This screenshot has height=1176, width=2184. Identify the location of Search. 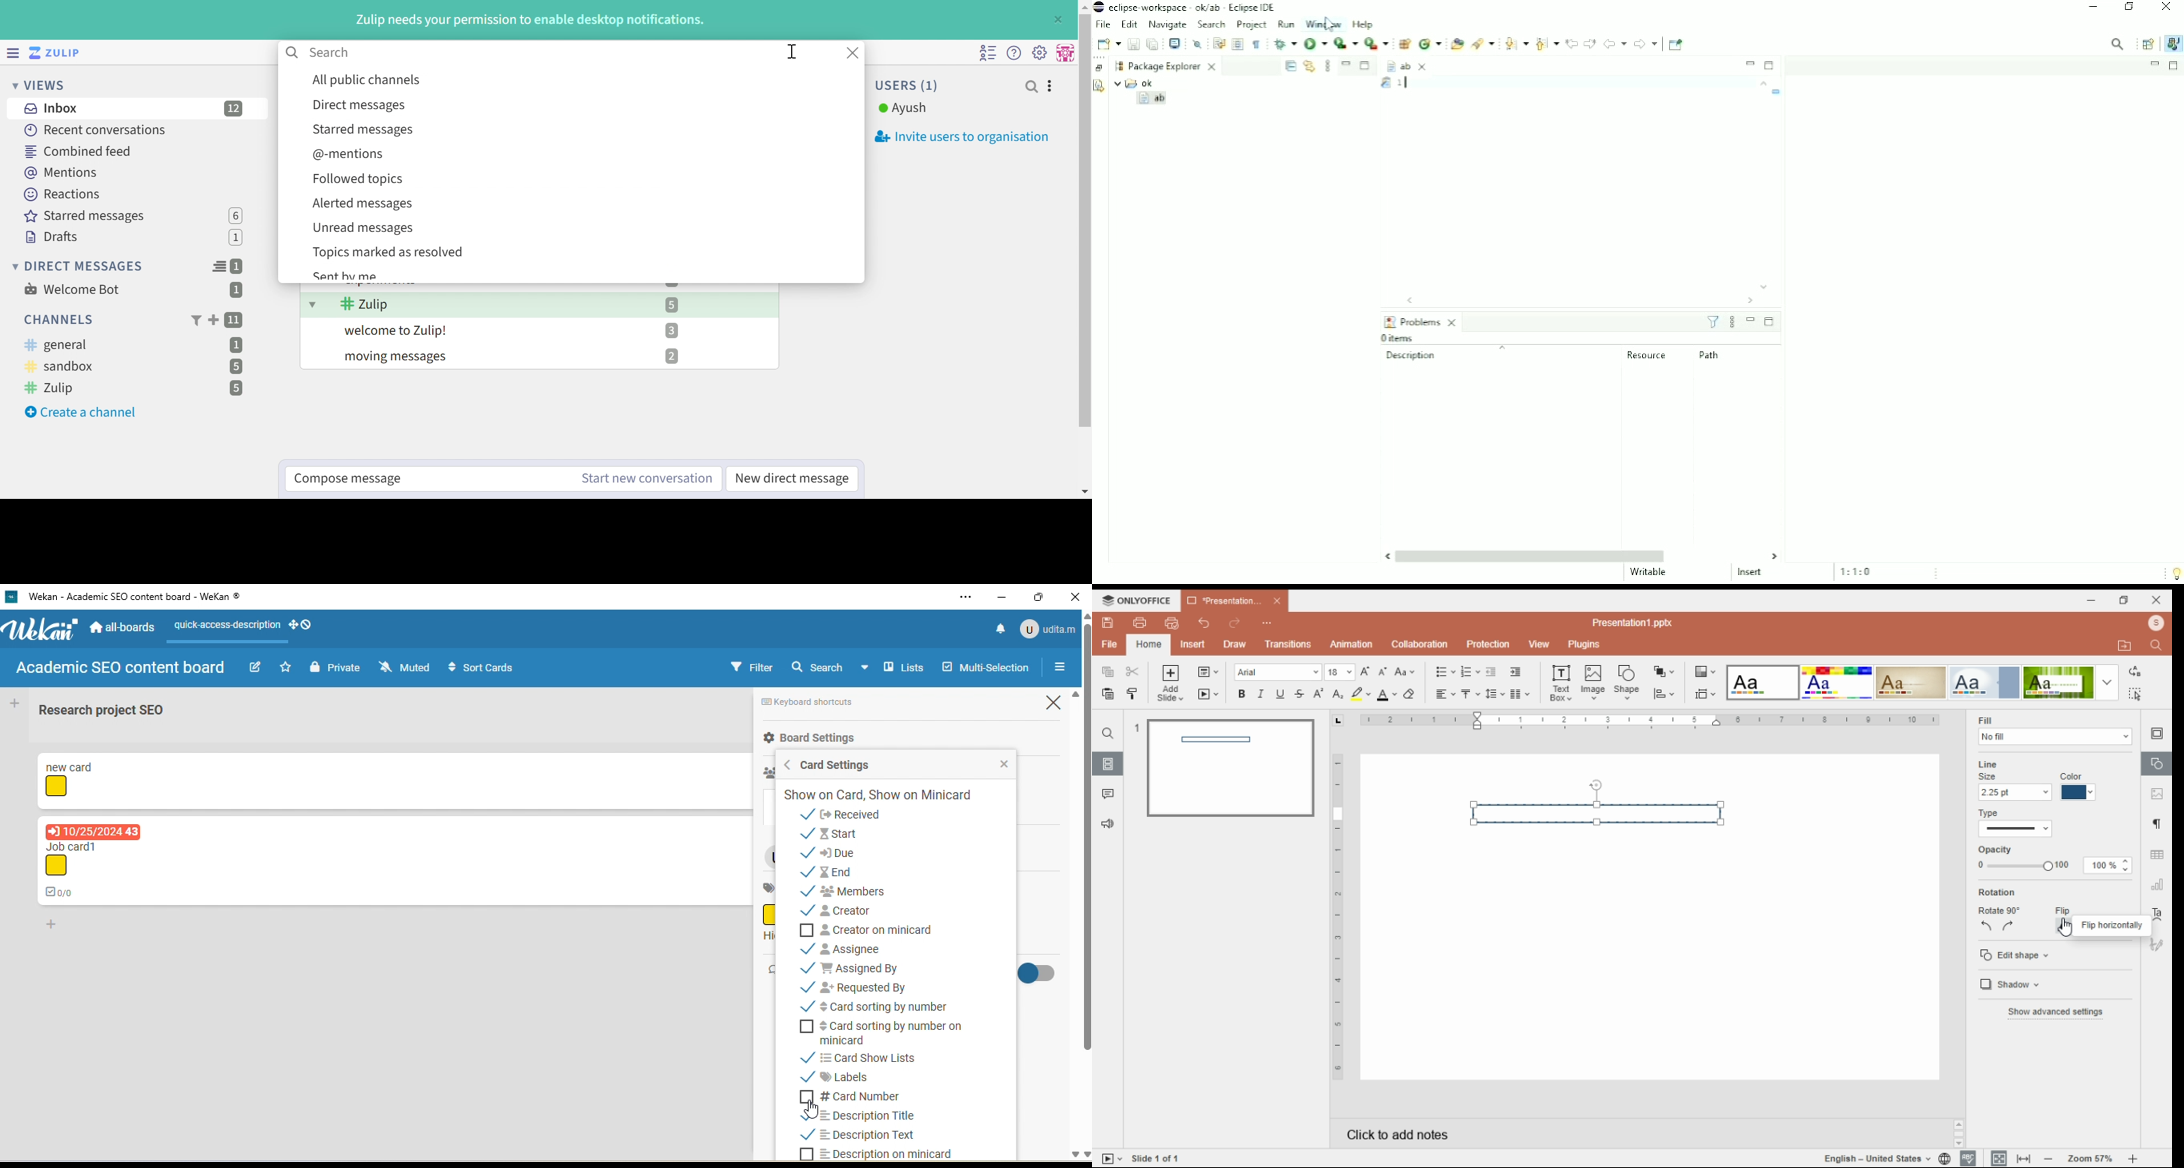
(330, 52).